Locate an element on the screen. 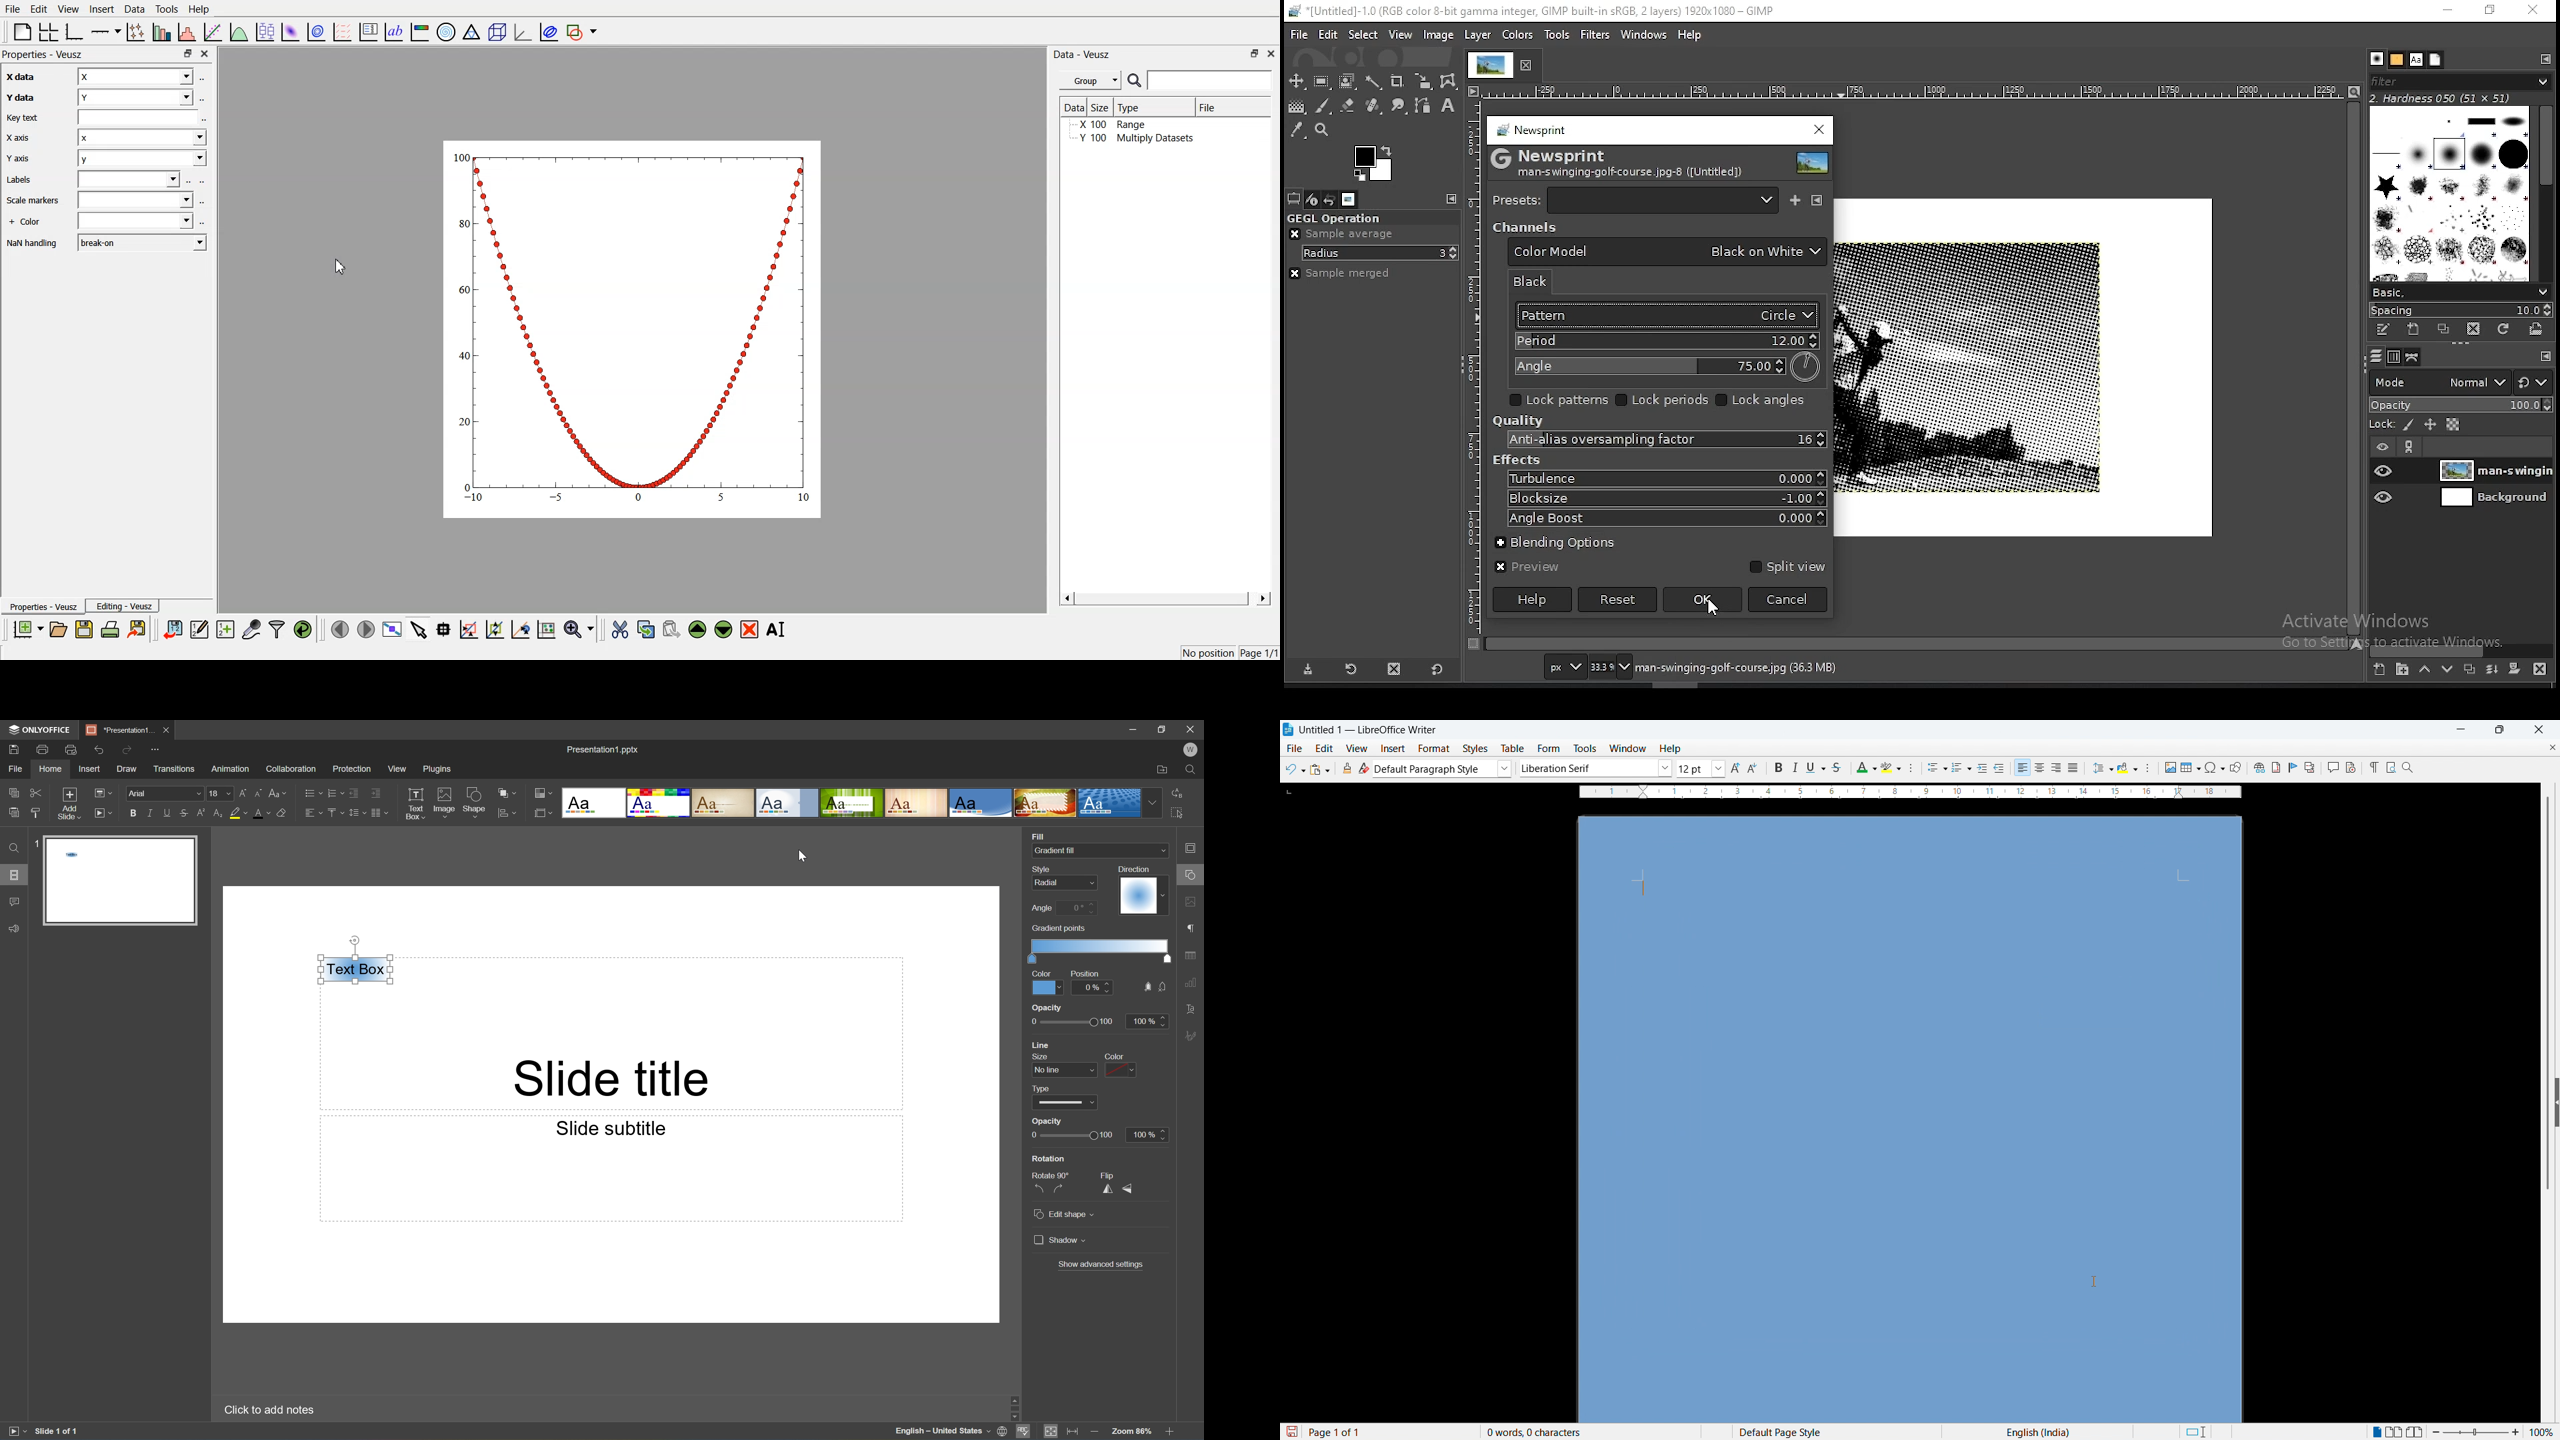  Italic is located at coordinates (149, 814).